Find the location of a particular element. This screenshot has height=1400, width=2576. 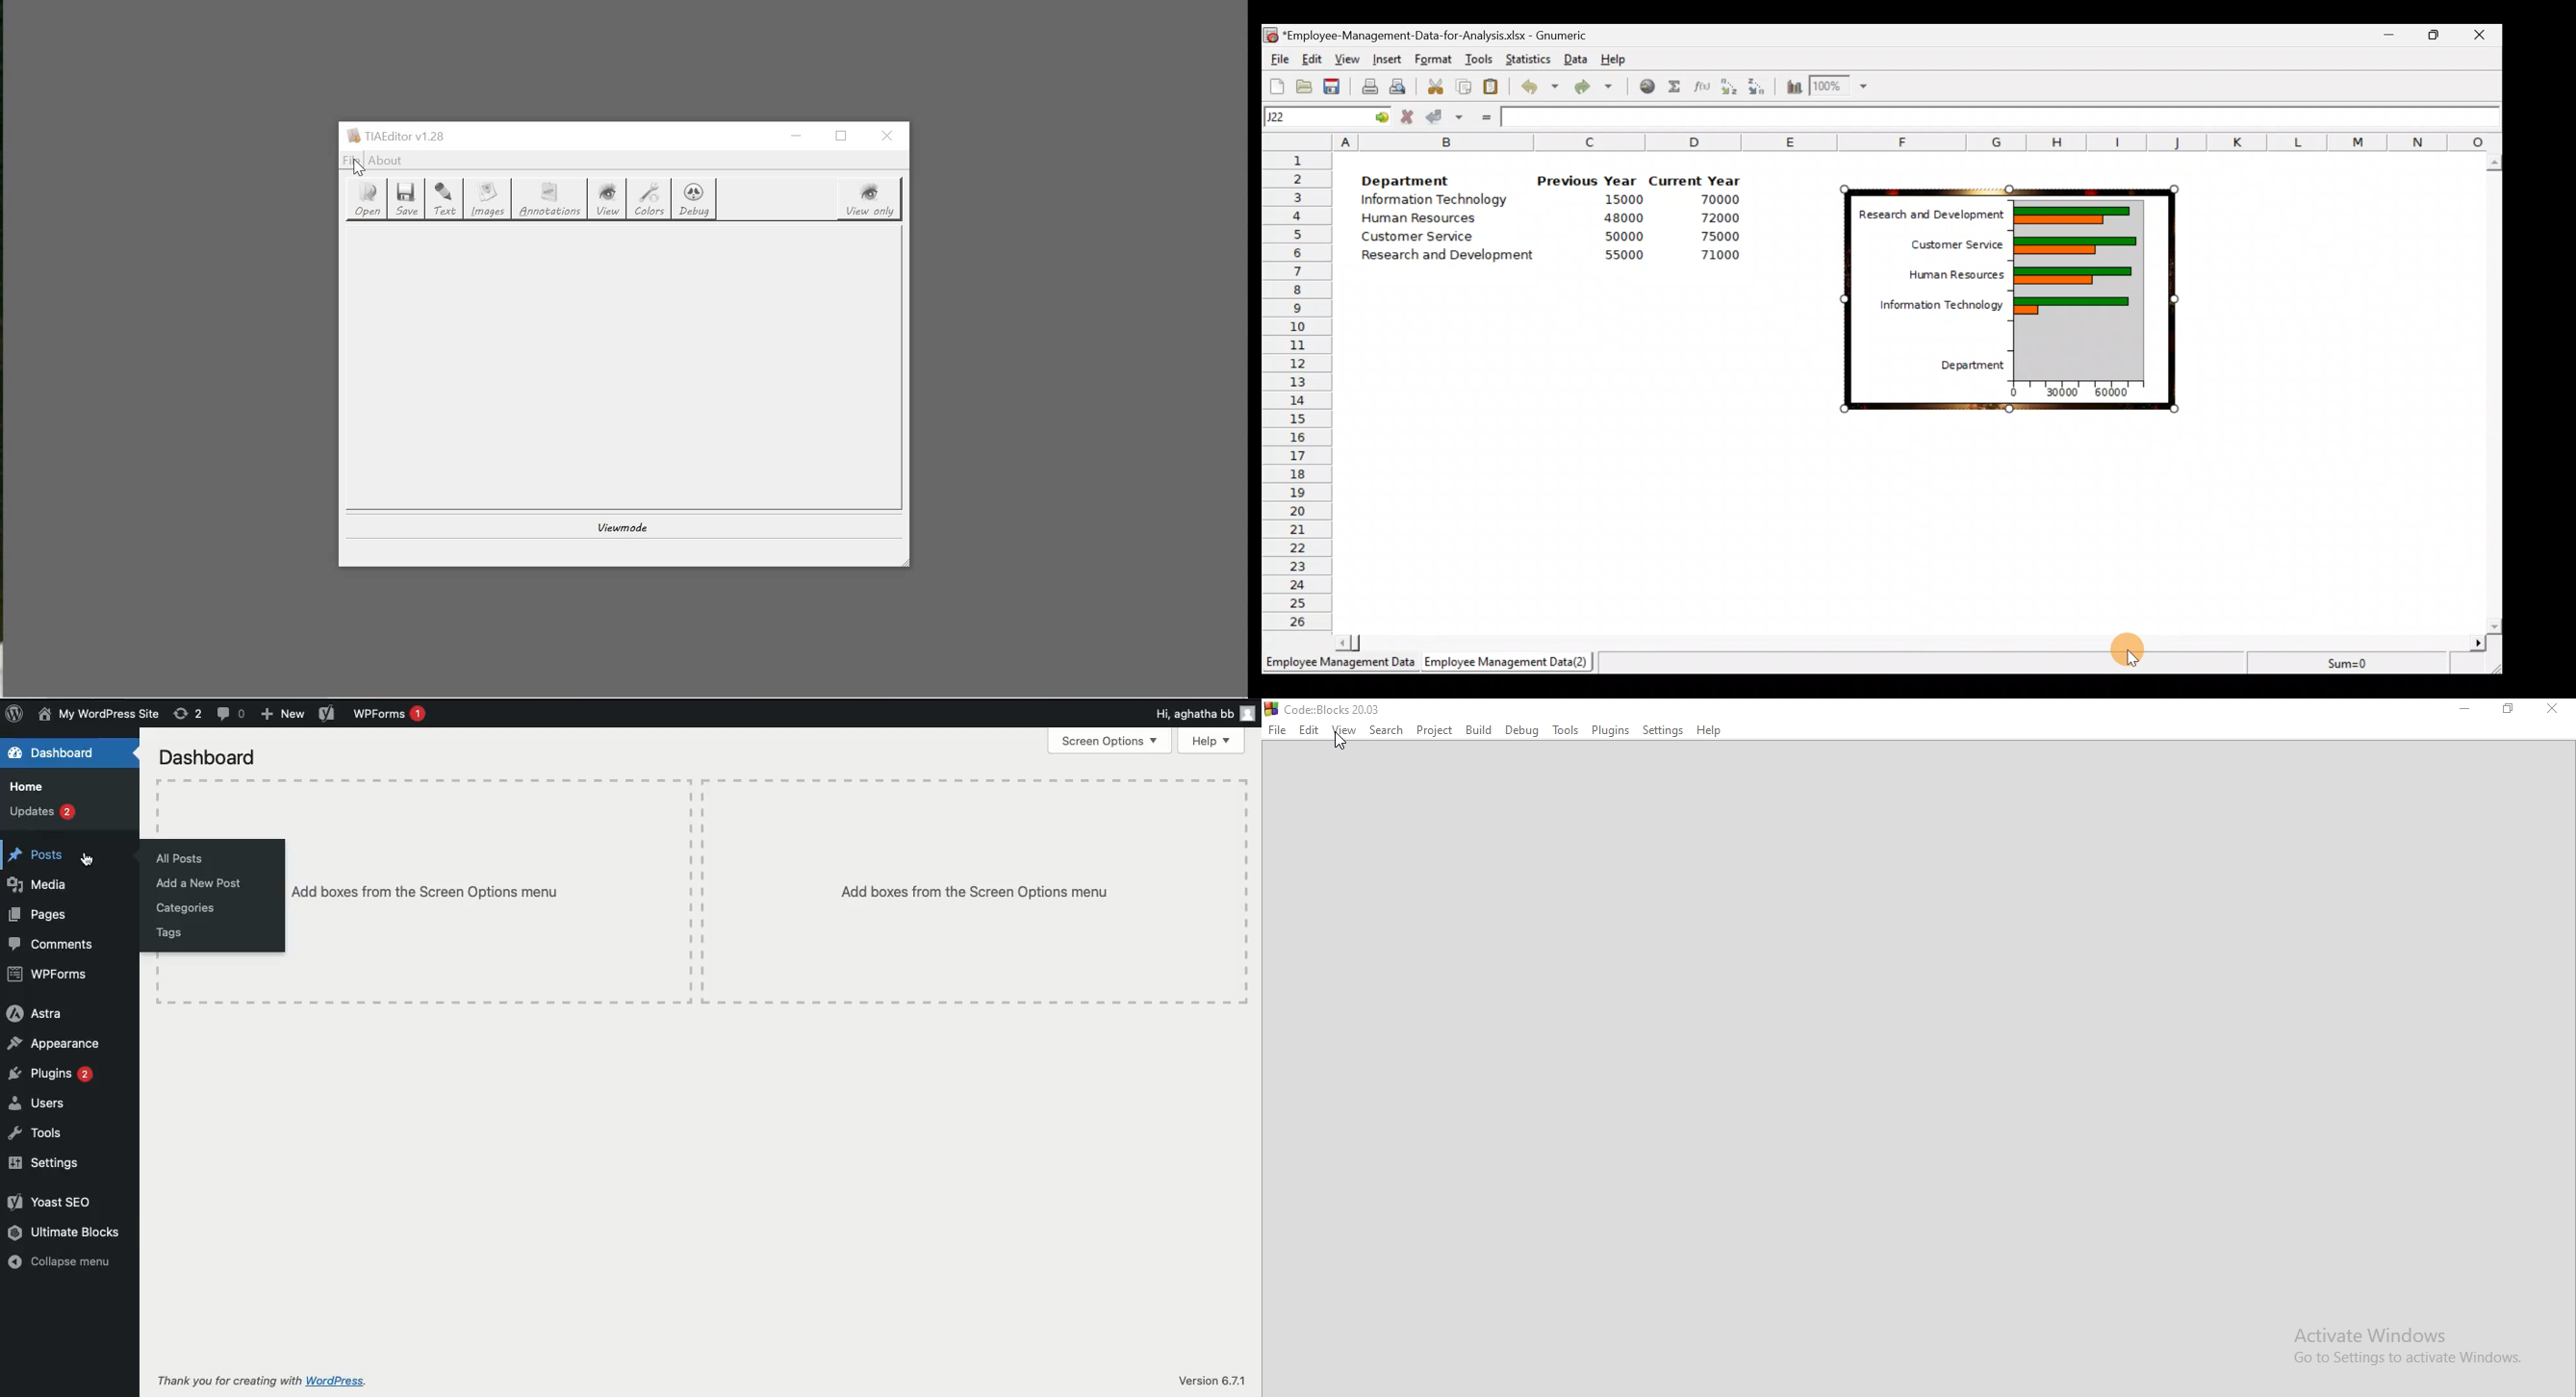

Previous Year is located at coordinates (1588, 180).